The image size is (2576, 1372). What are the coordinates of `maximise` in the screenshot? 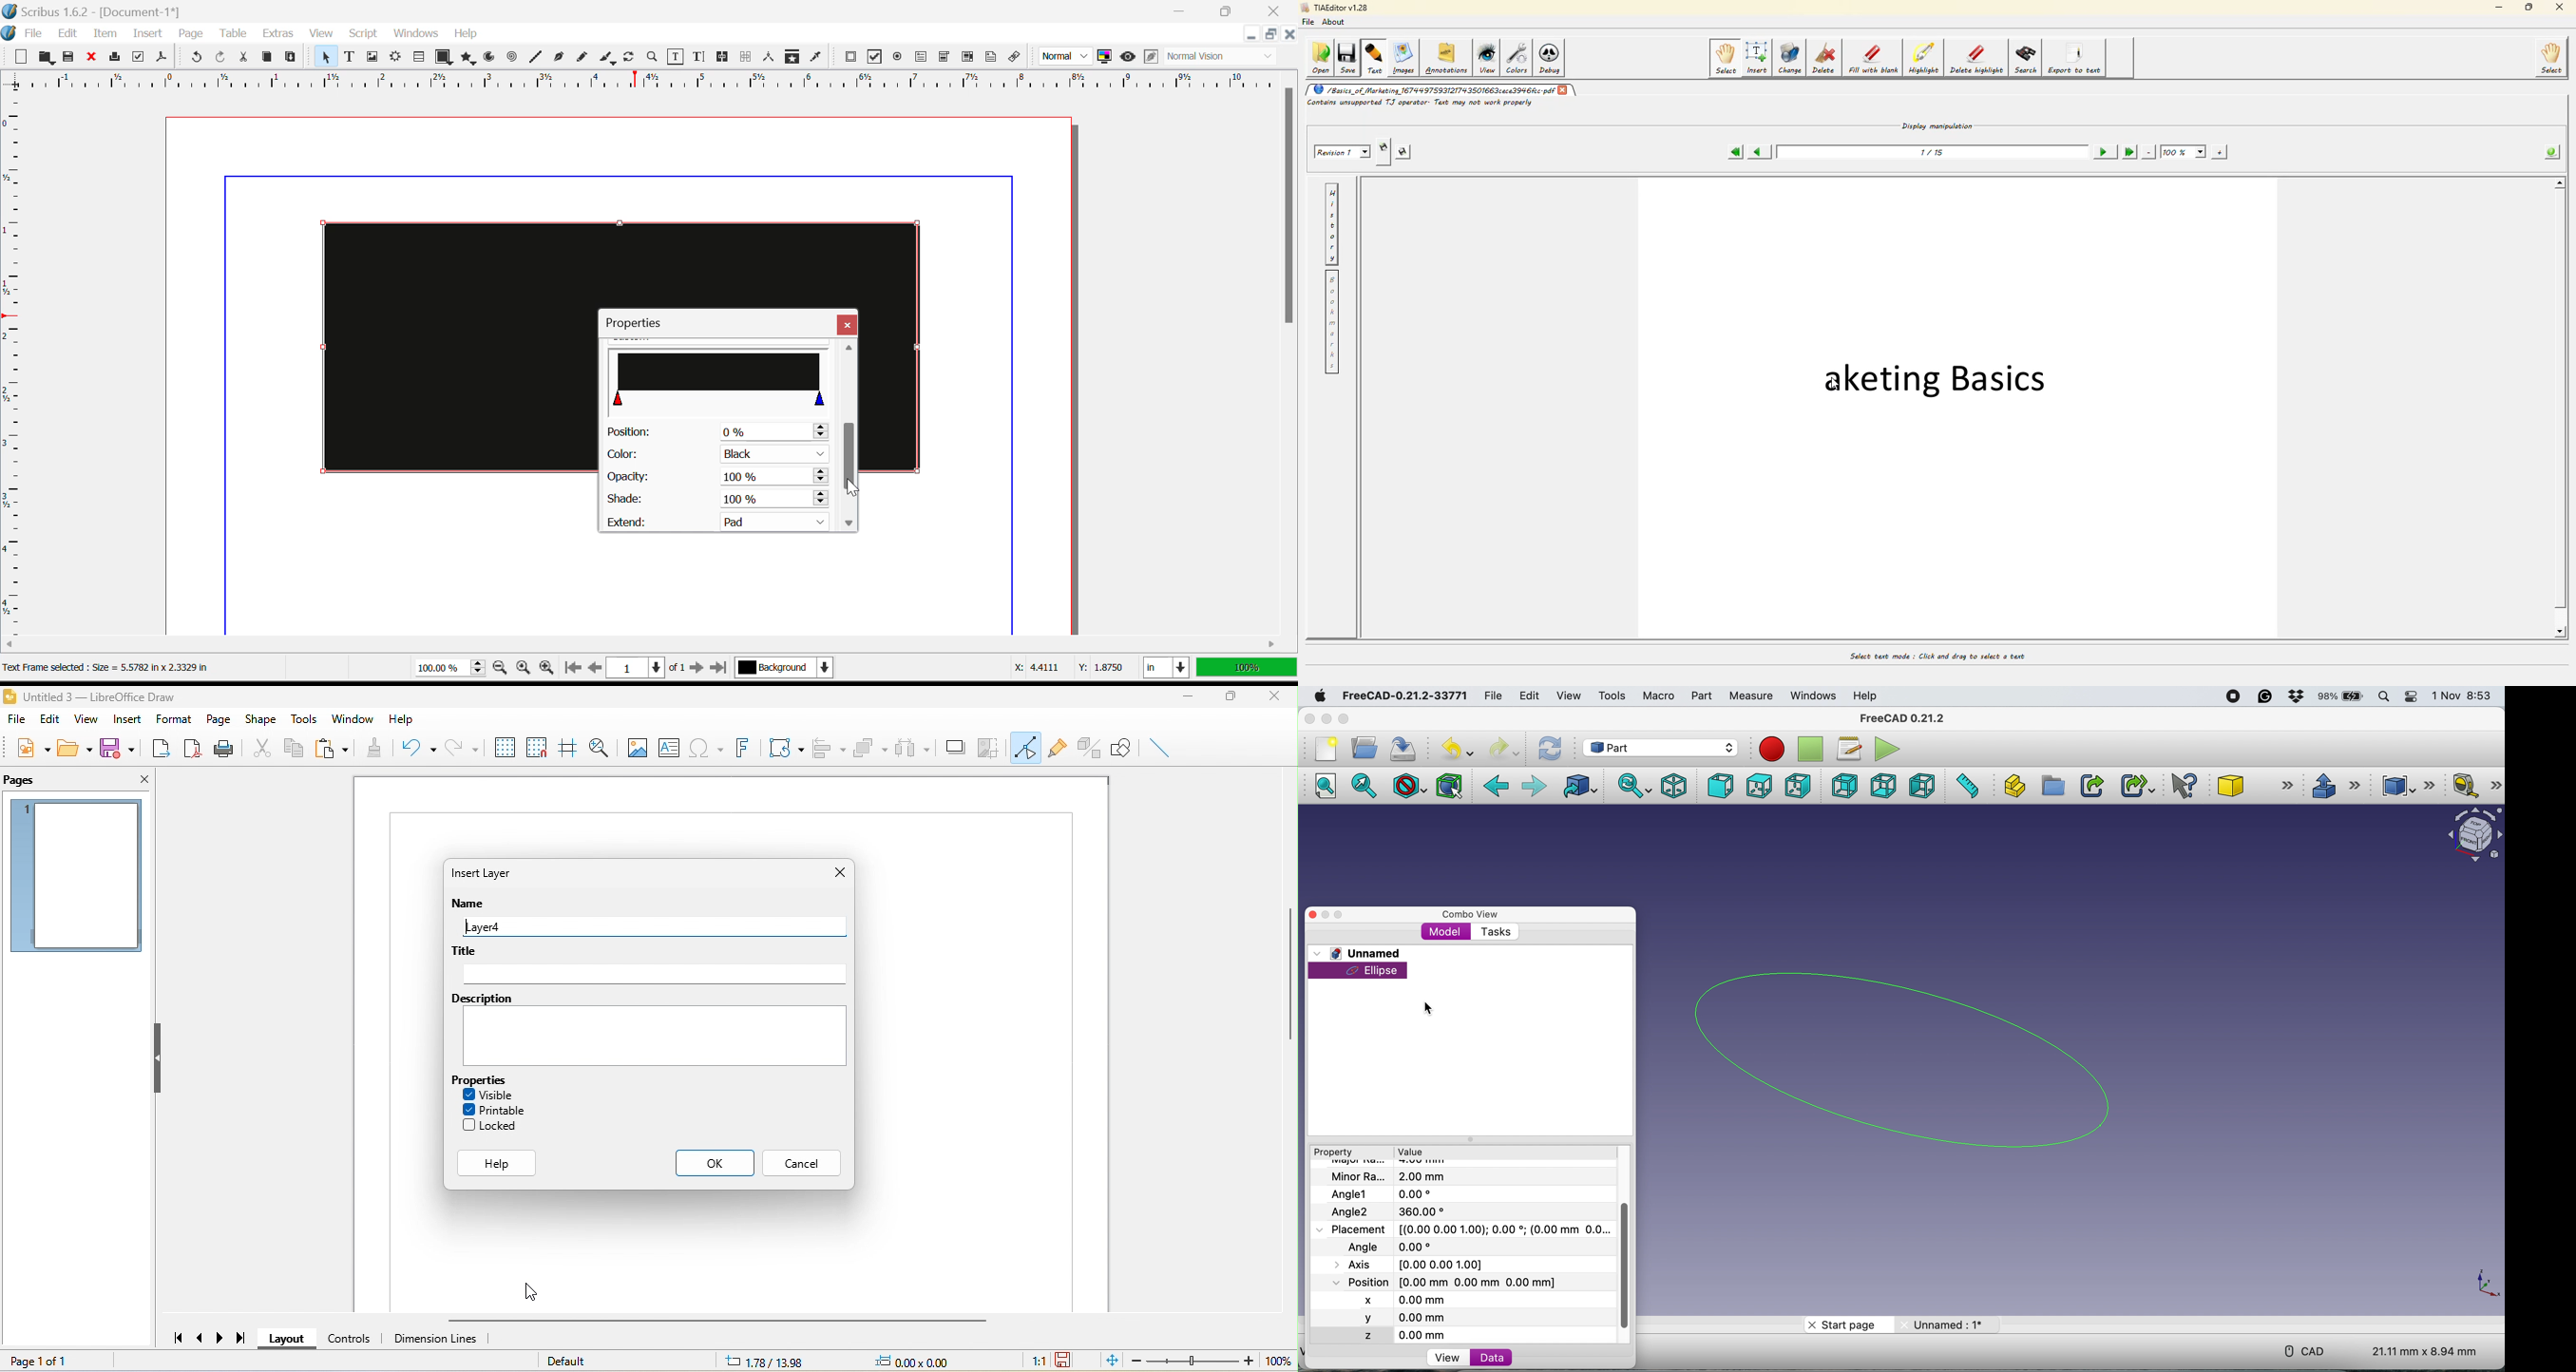 It's located at (1342, 916).